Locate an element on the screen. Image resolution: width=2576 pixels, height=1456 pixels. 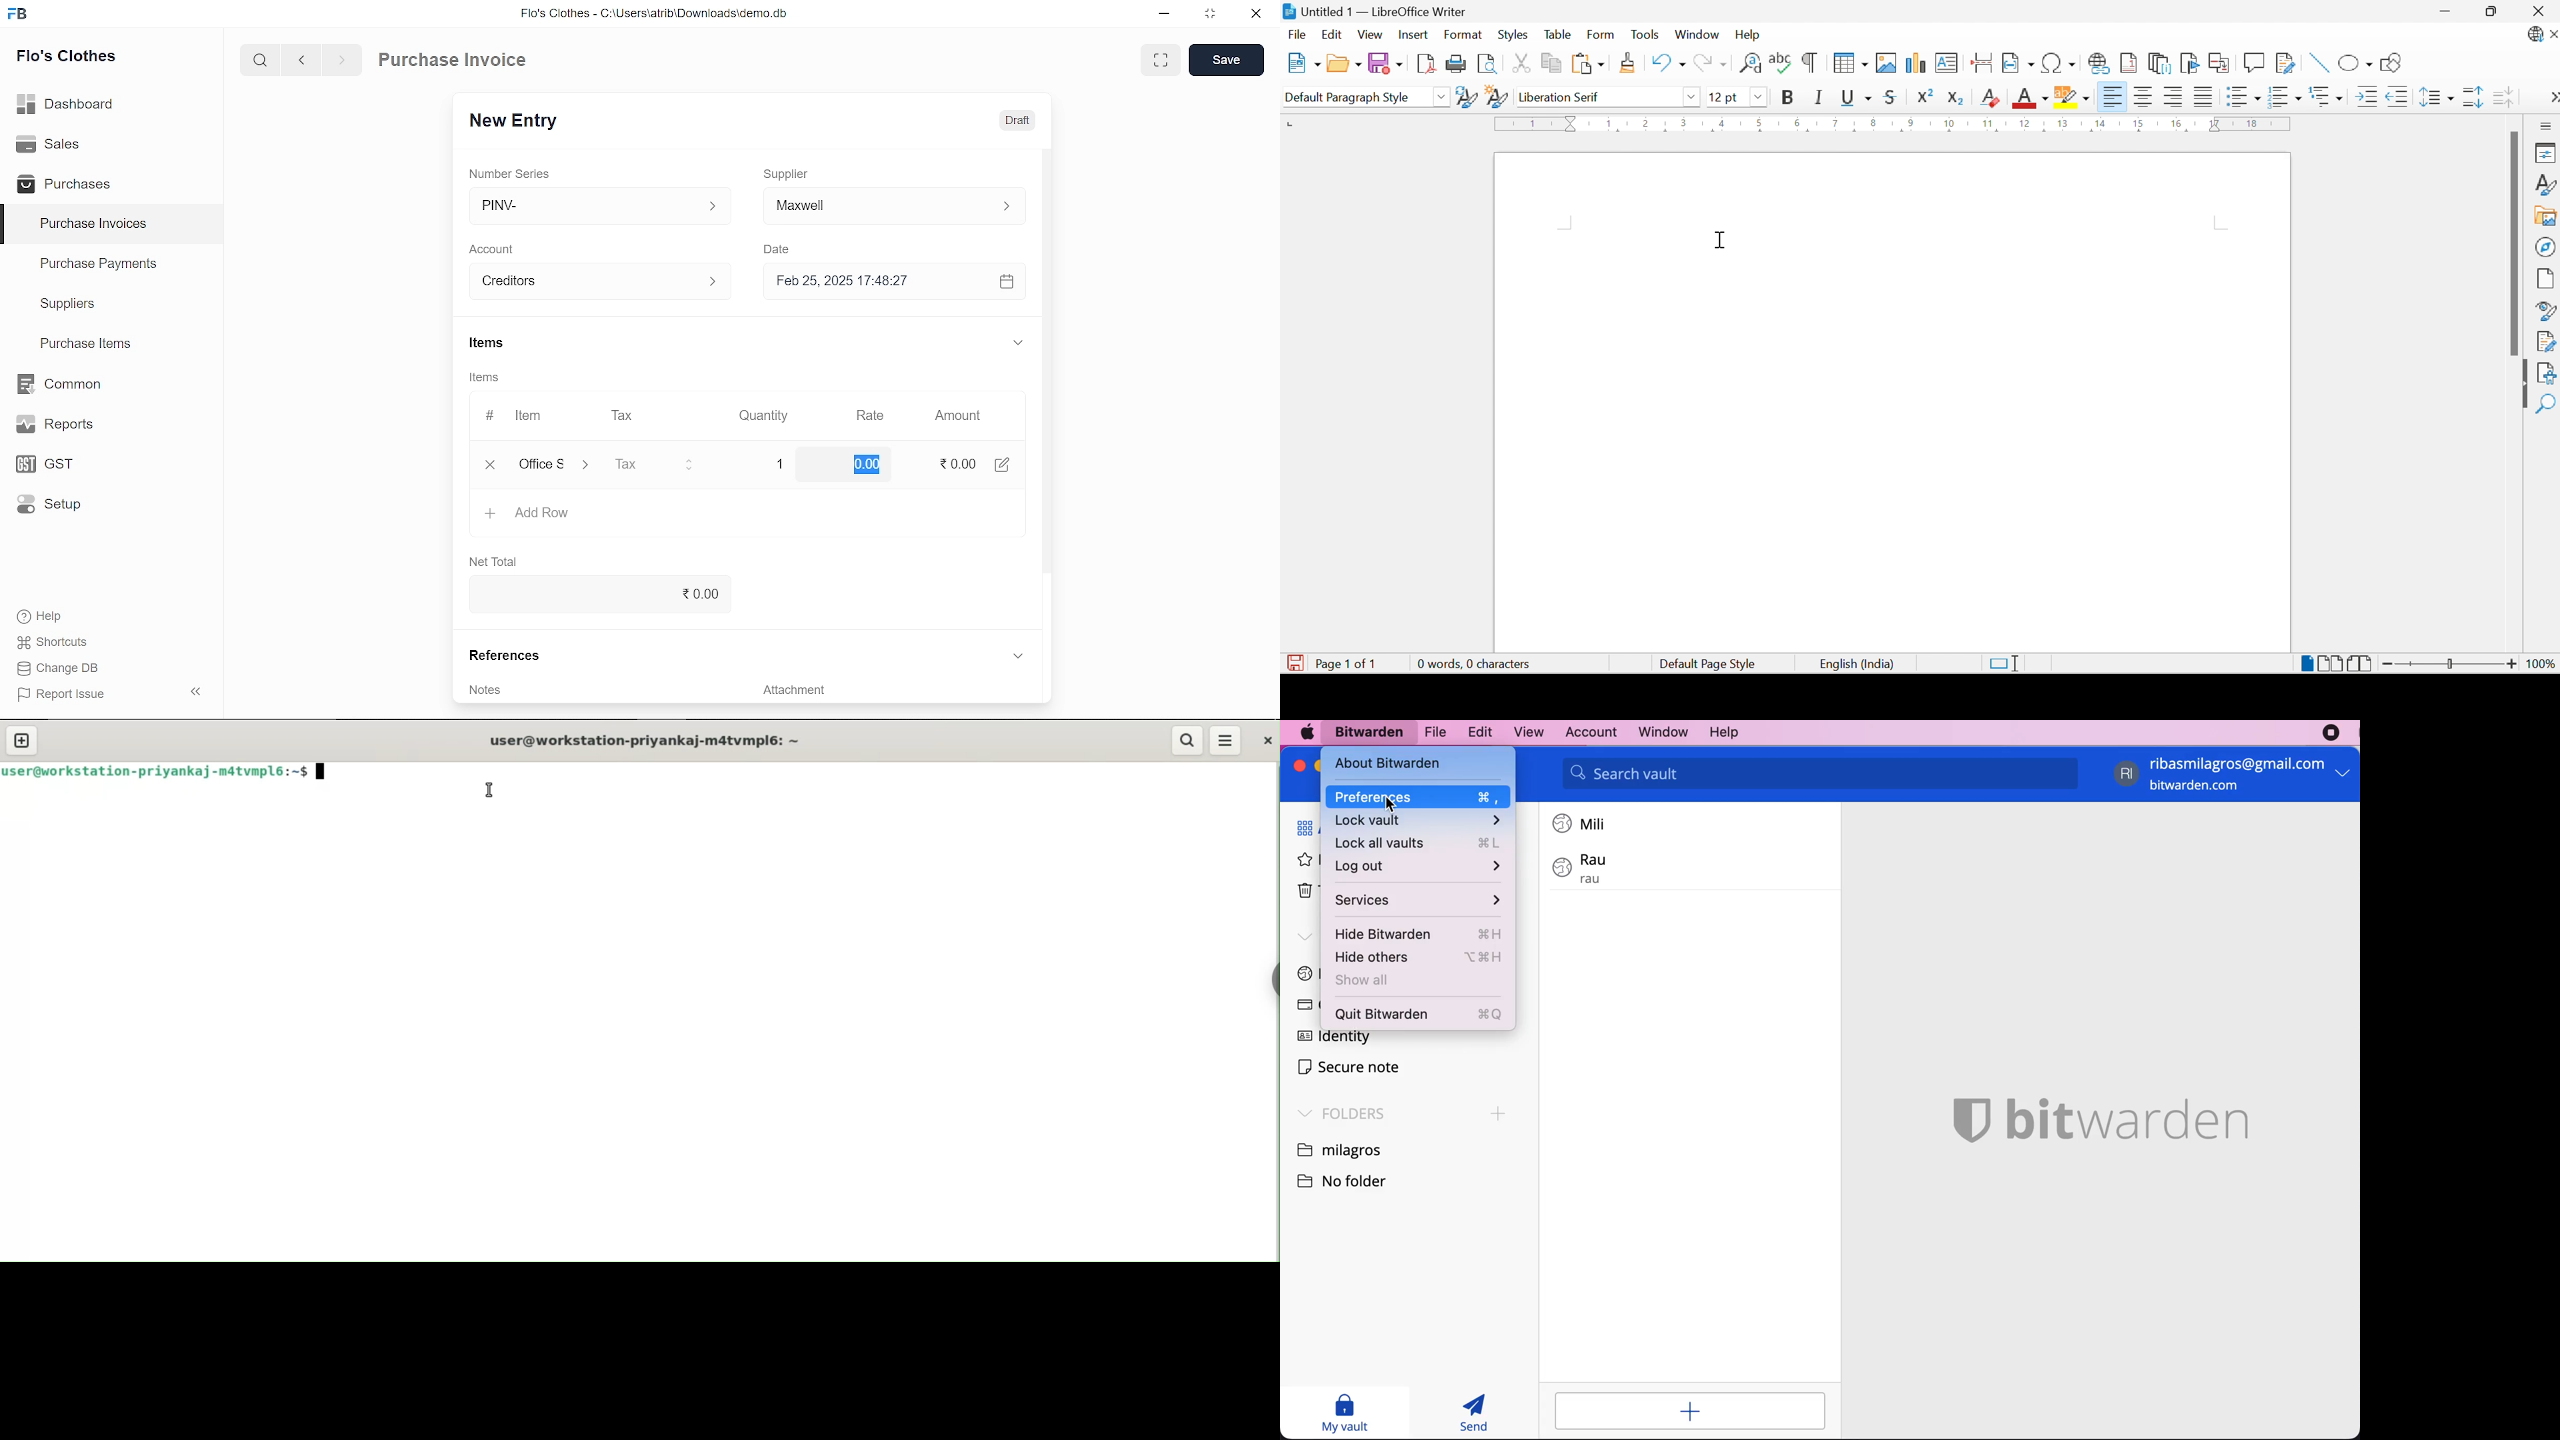
Toggle Unordered List is located at coordinates (2242, 95).